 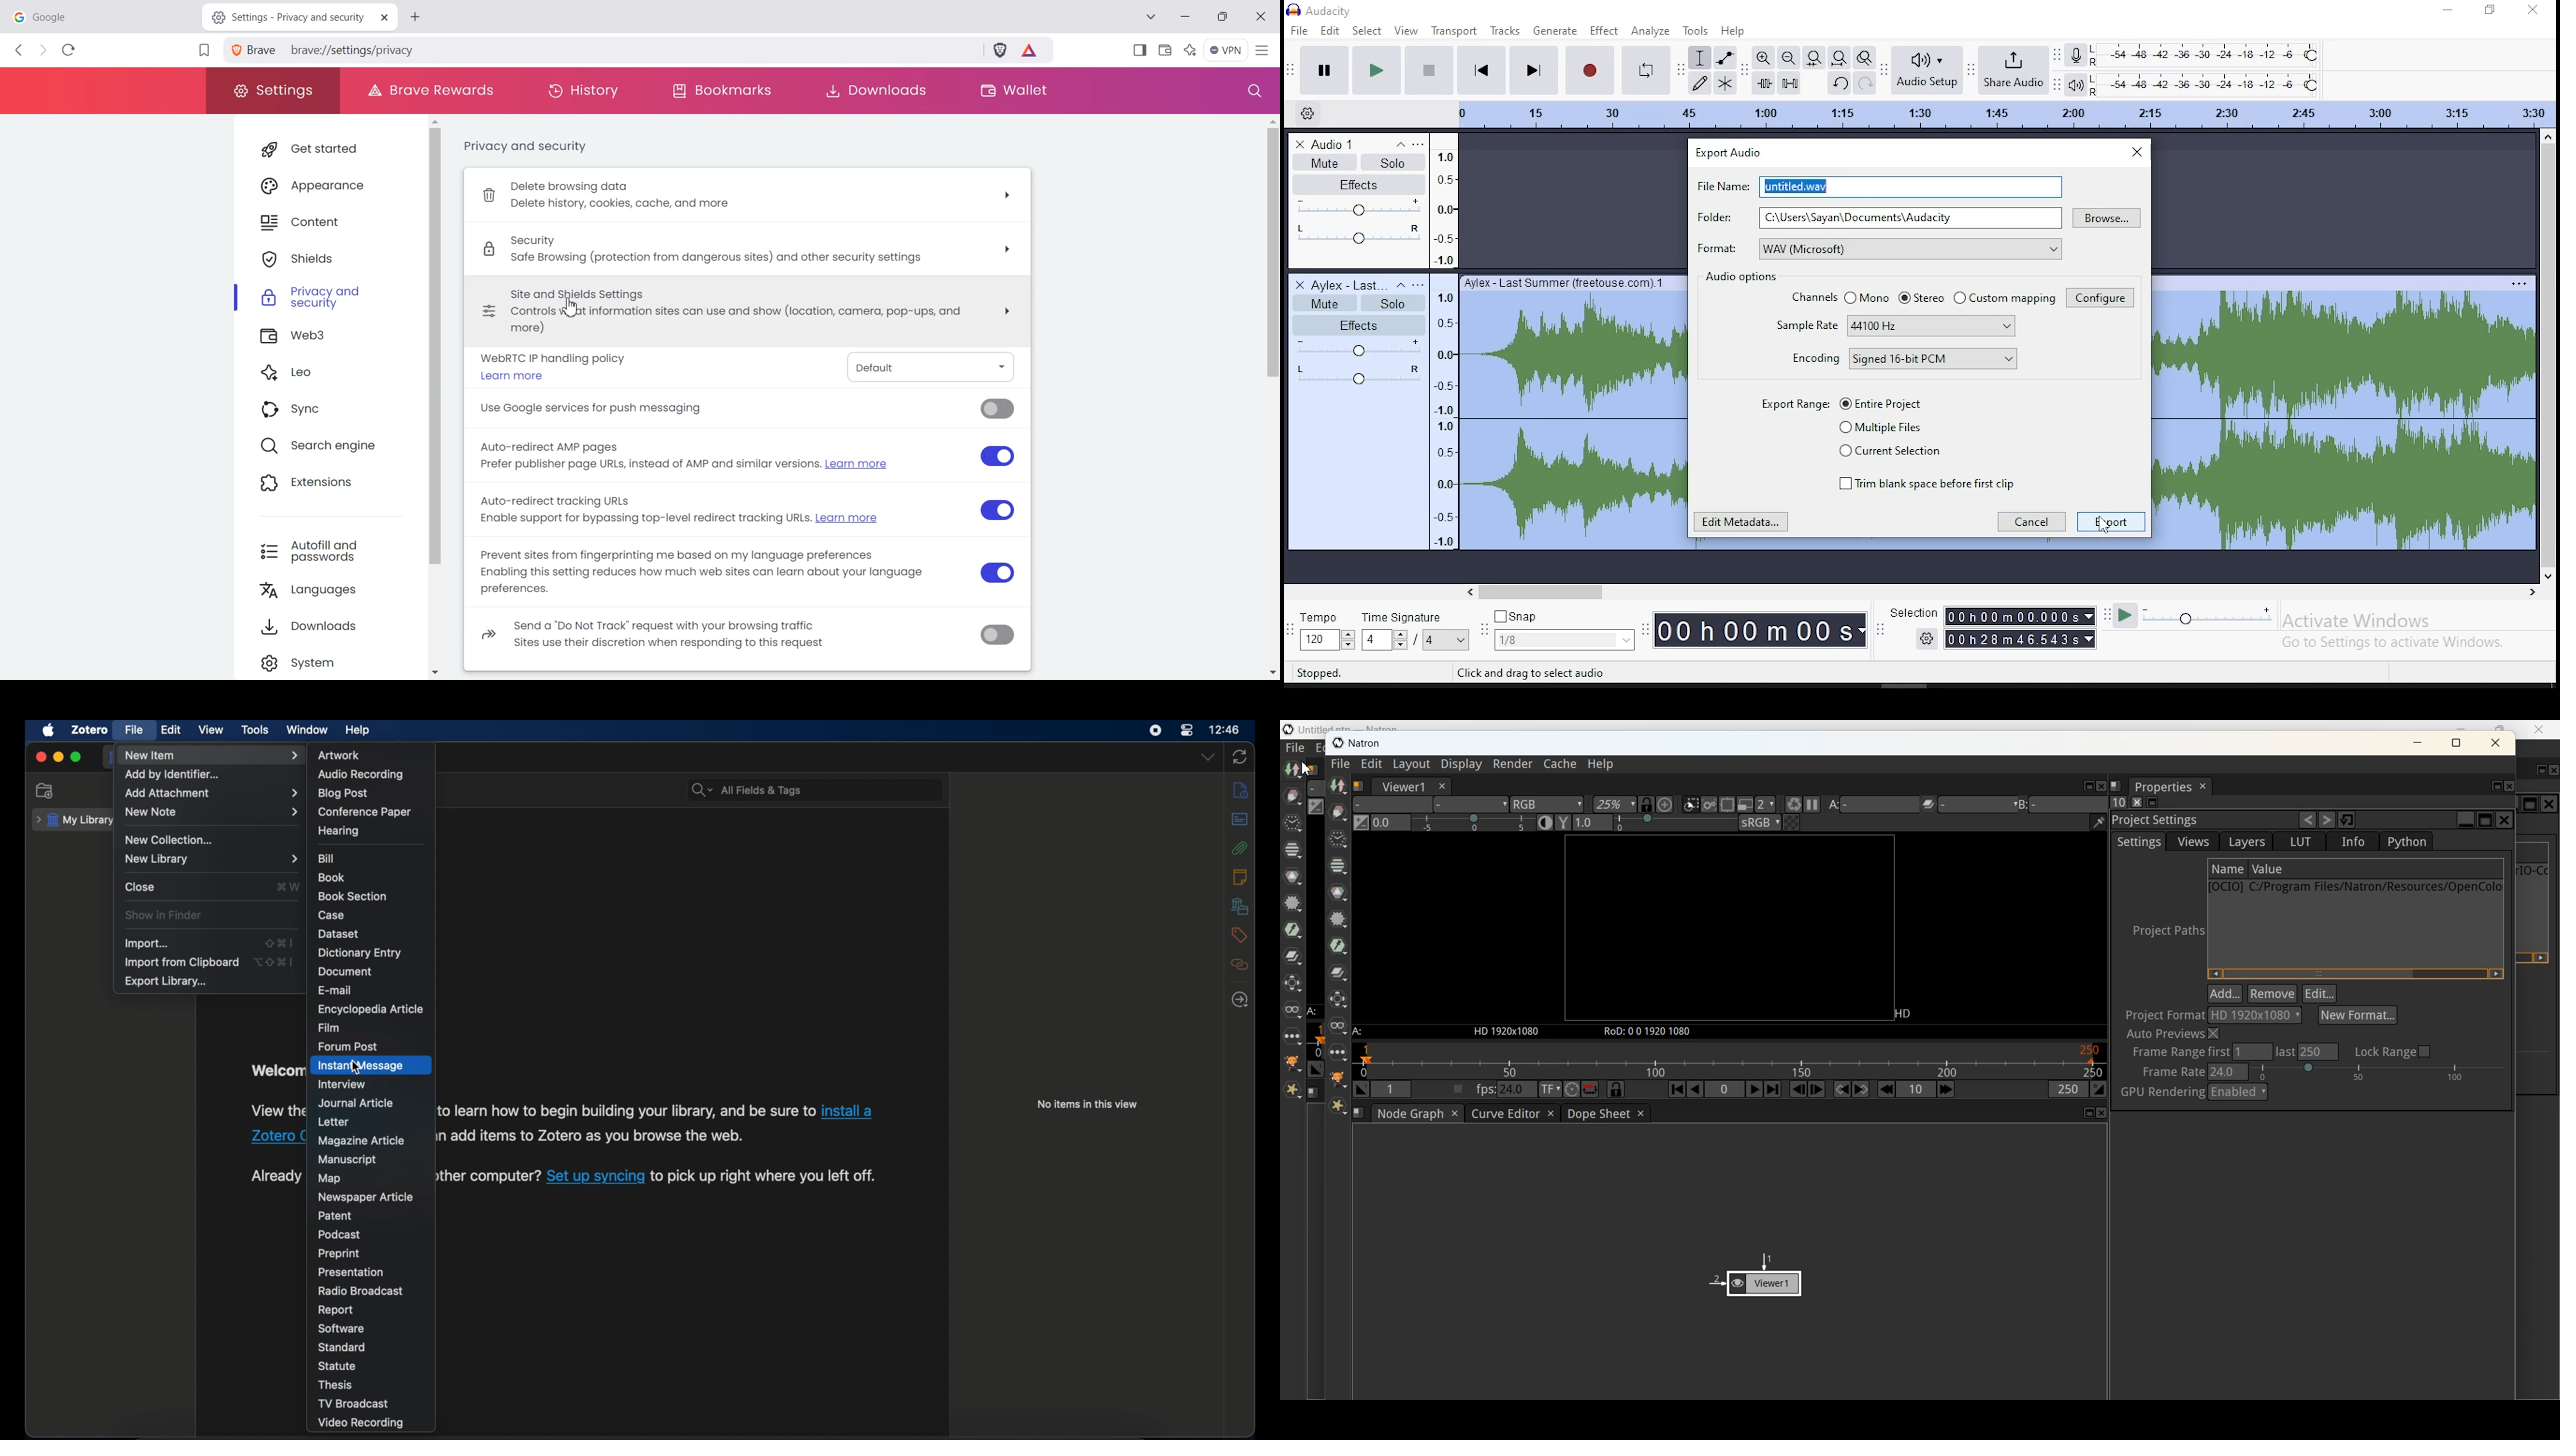 I want to click on solo, so click(x=1396, y=163).